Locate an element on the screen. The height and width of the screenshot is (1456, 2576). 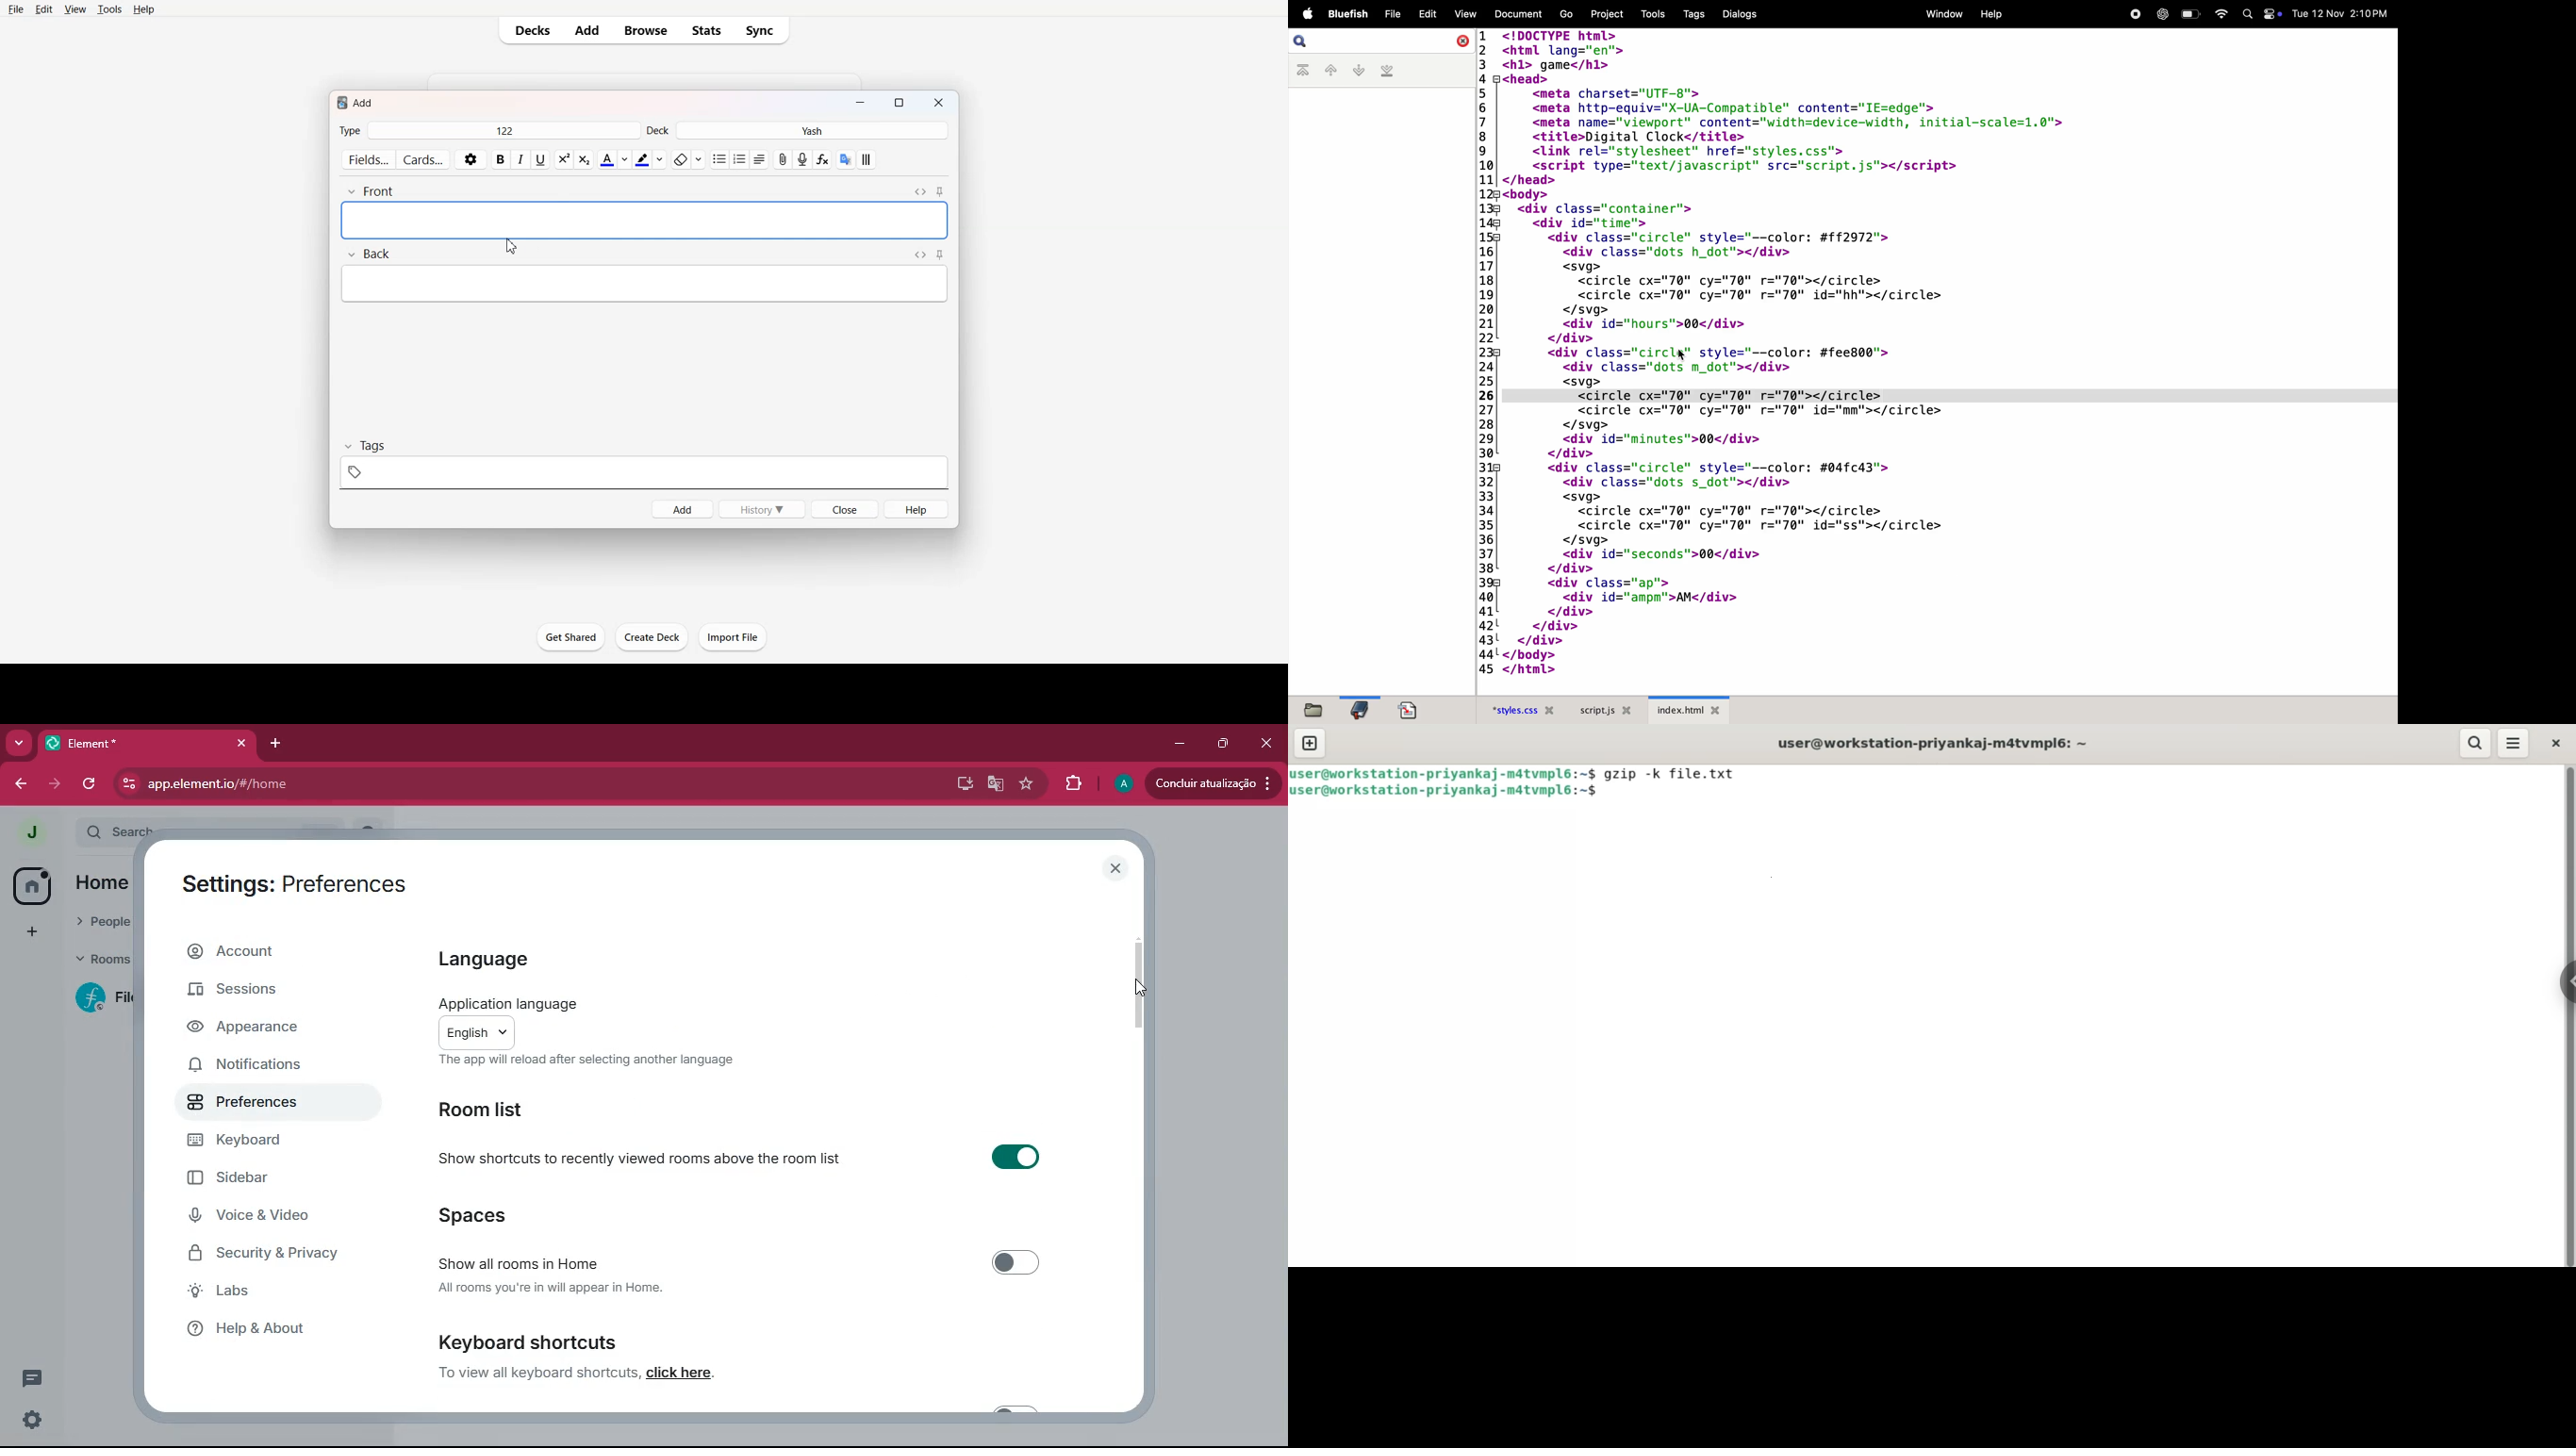
back is located at coordinates (15, 785).